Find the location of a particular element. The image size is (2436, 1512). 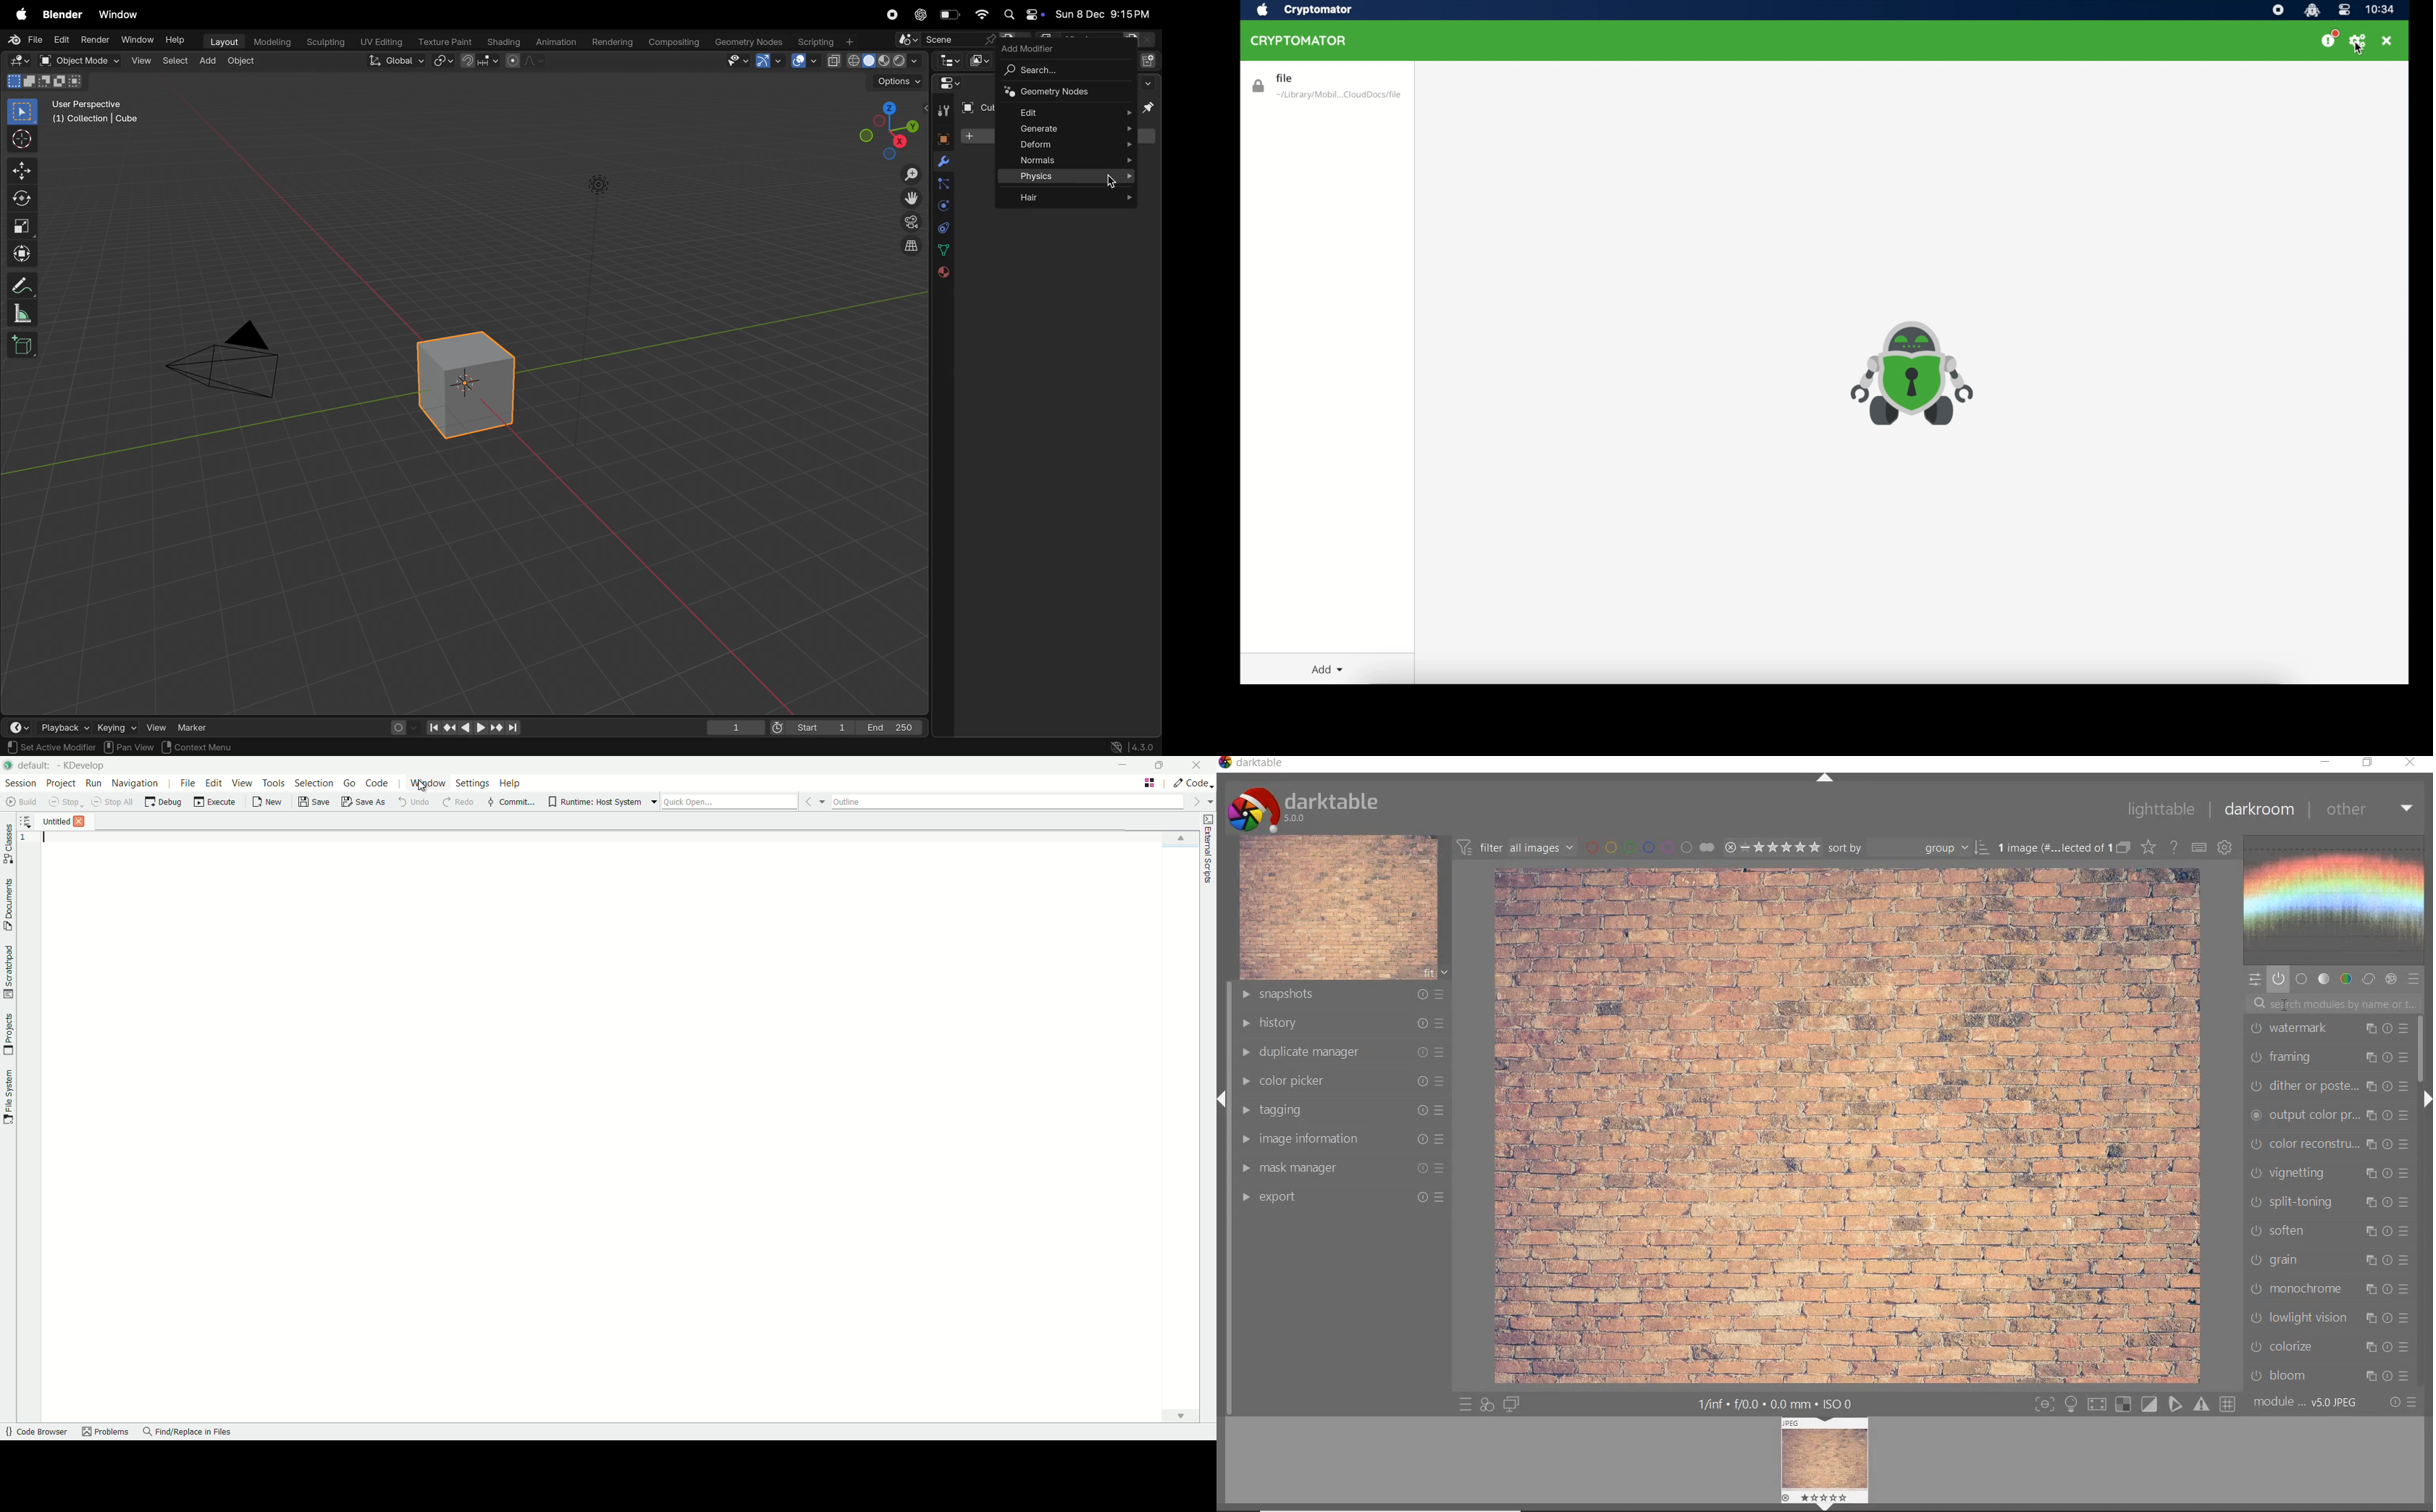

show only active module is located at coordinates (2278, 979).